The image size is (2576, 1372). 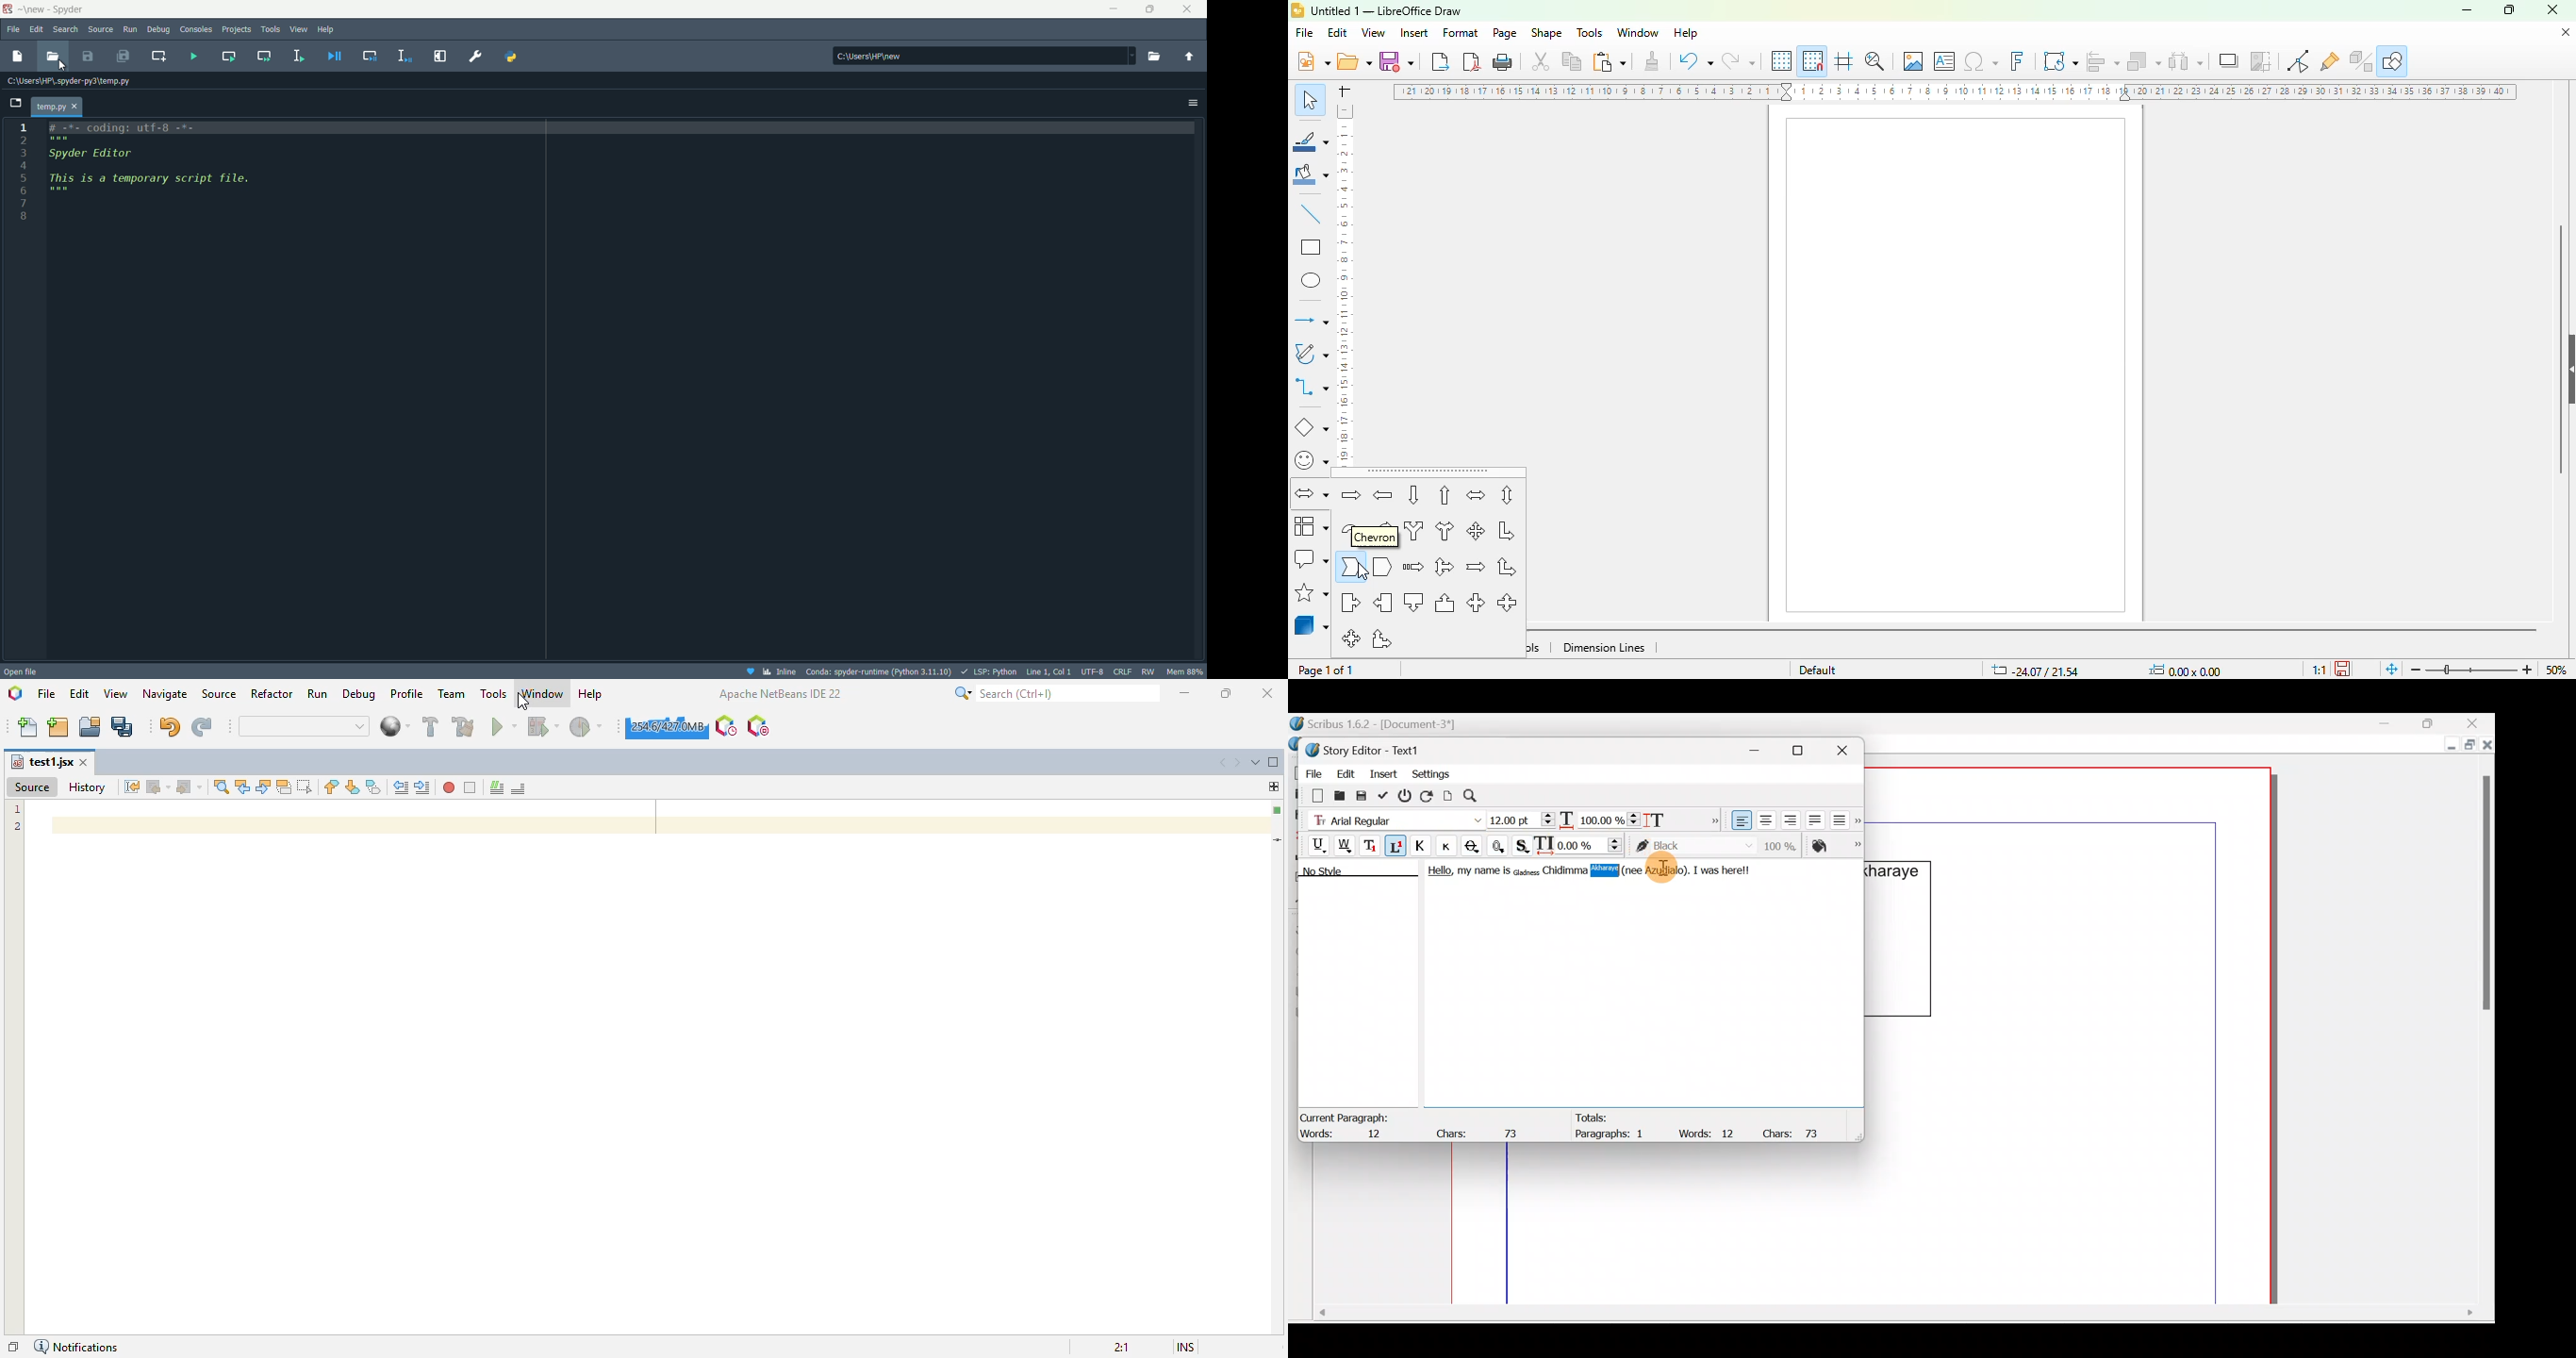 What do you see at coordinates (2448, 746) in the screenshot?
I see `Minimize` at bounding box center [2448, 746].